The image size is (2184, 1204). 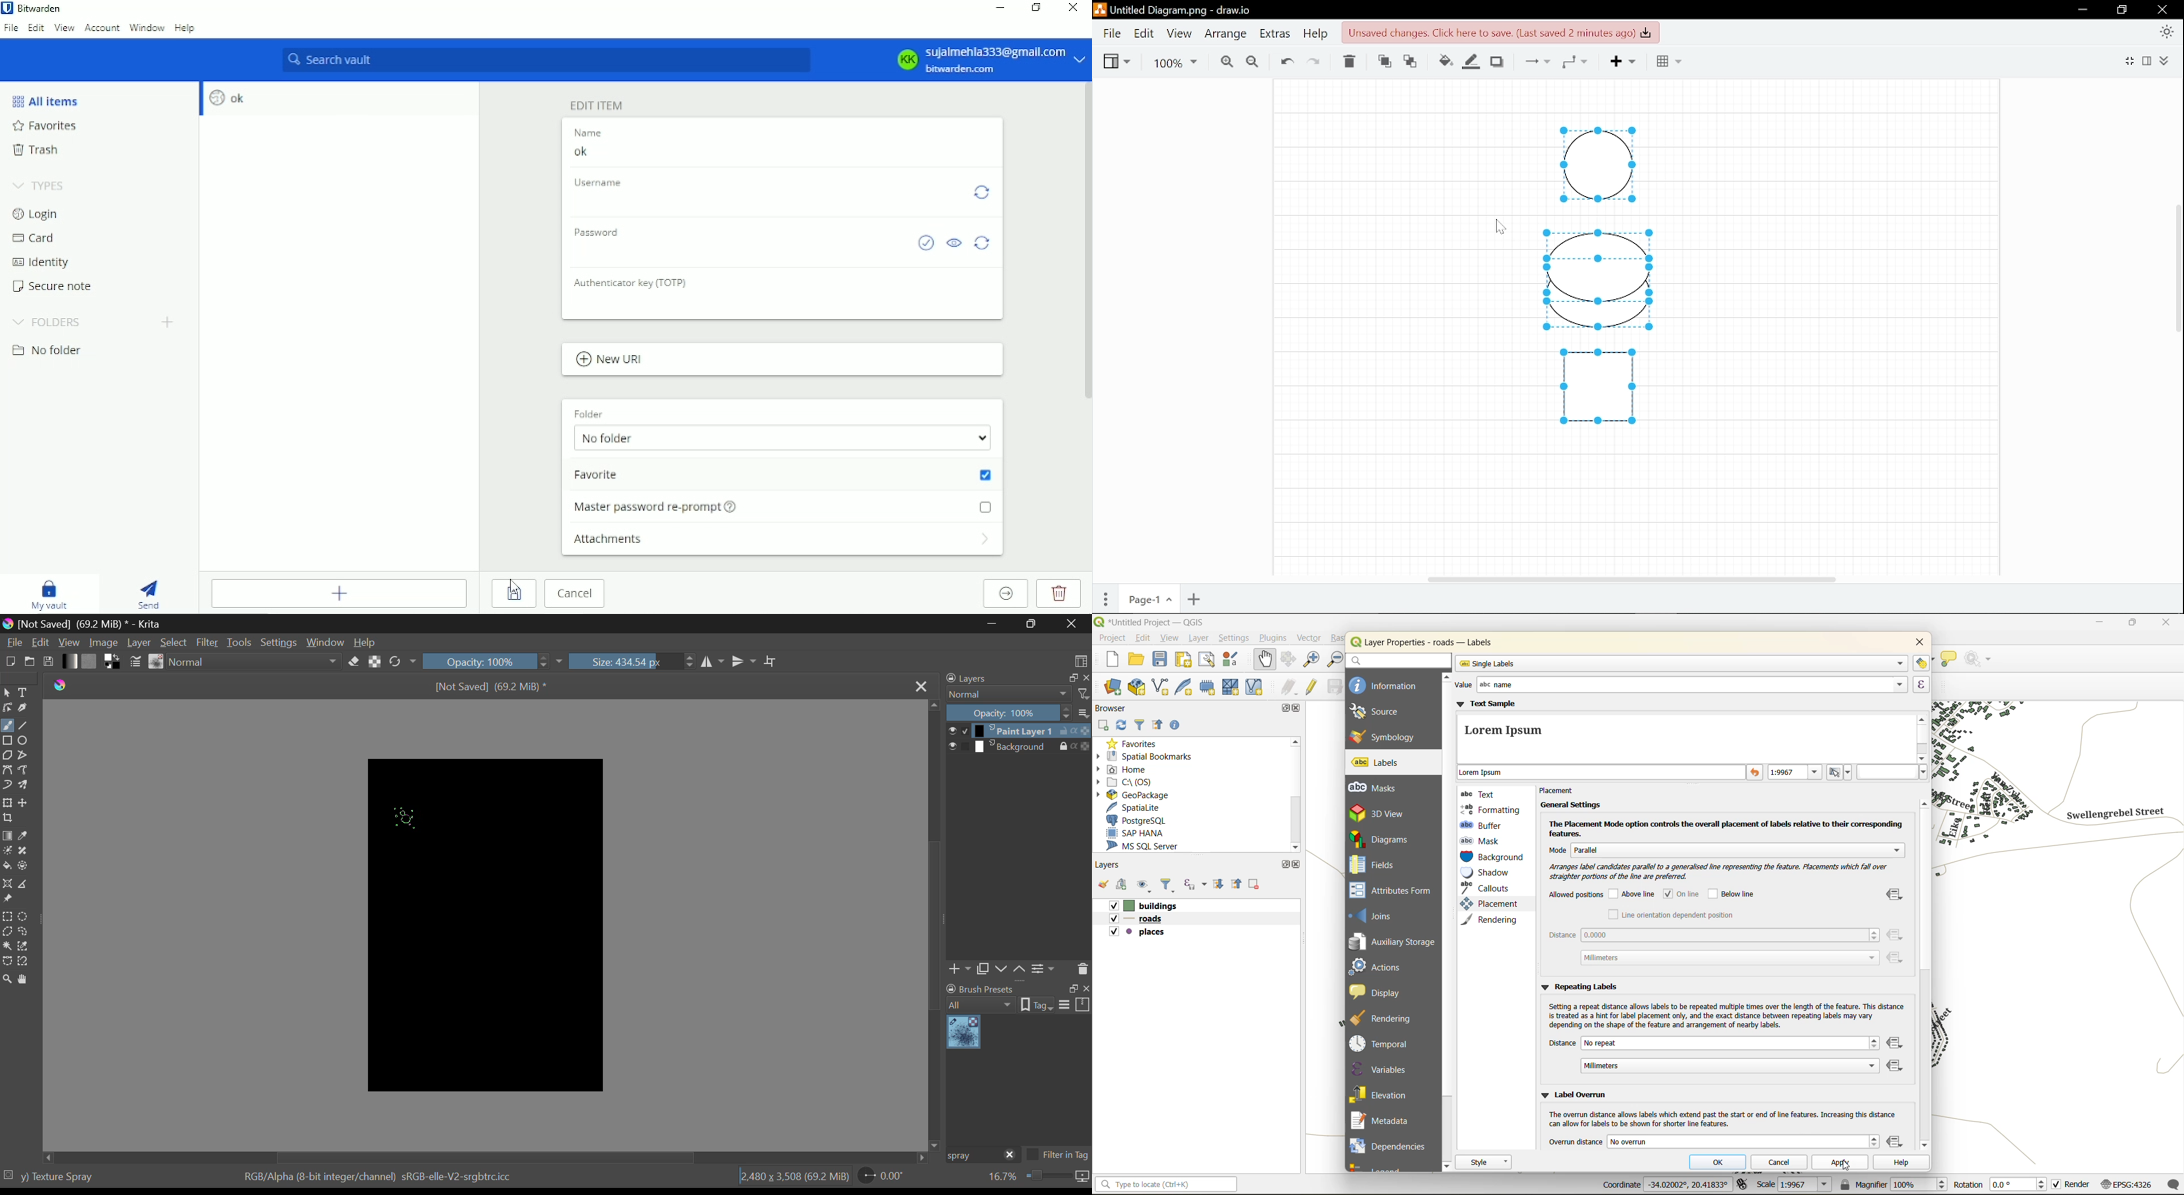 I want to click on File, so click(x=1112, y=33).